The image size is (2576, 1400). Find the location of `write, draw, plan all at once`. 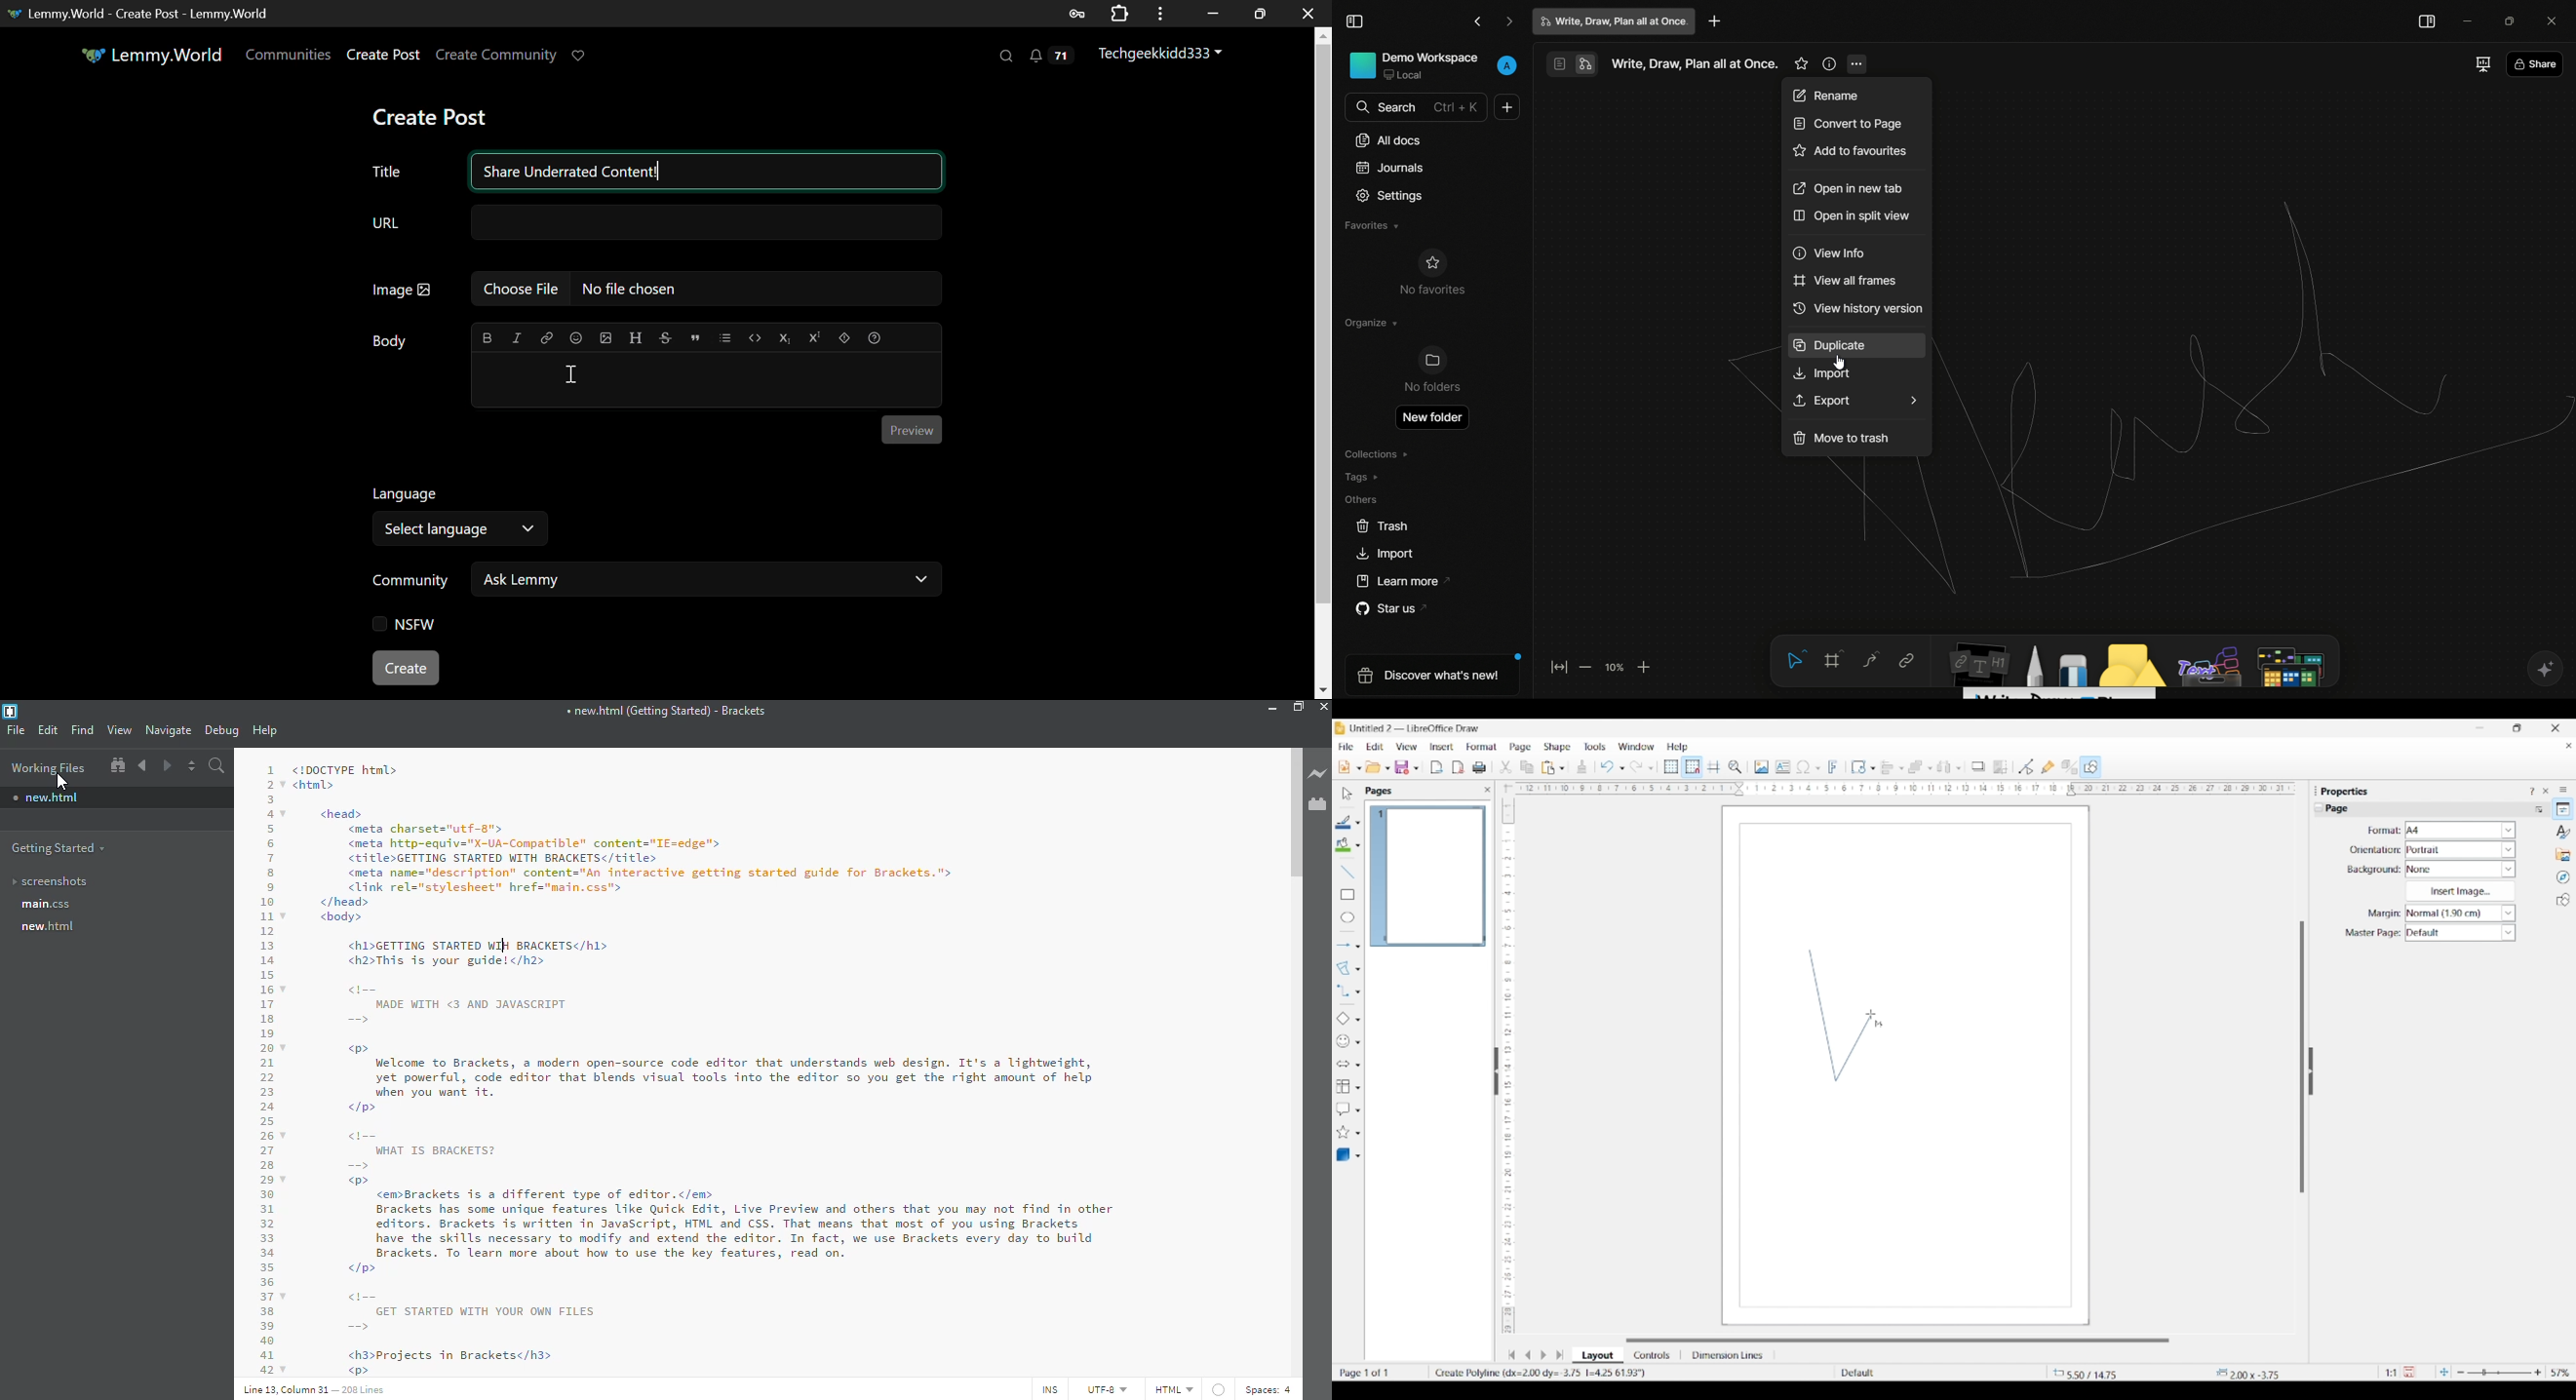

write, draw, plan all at once is located at coordinates (1614, 22).